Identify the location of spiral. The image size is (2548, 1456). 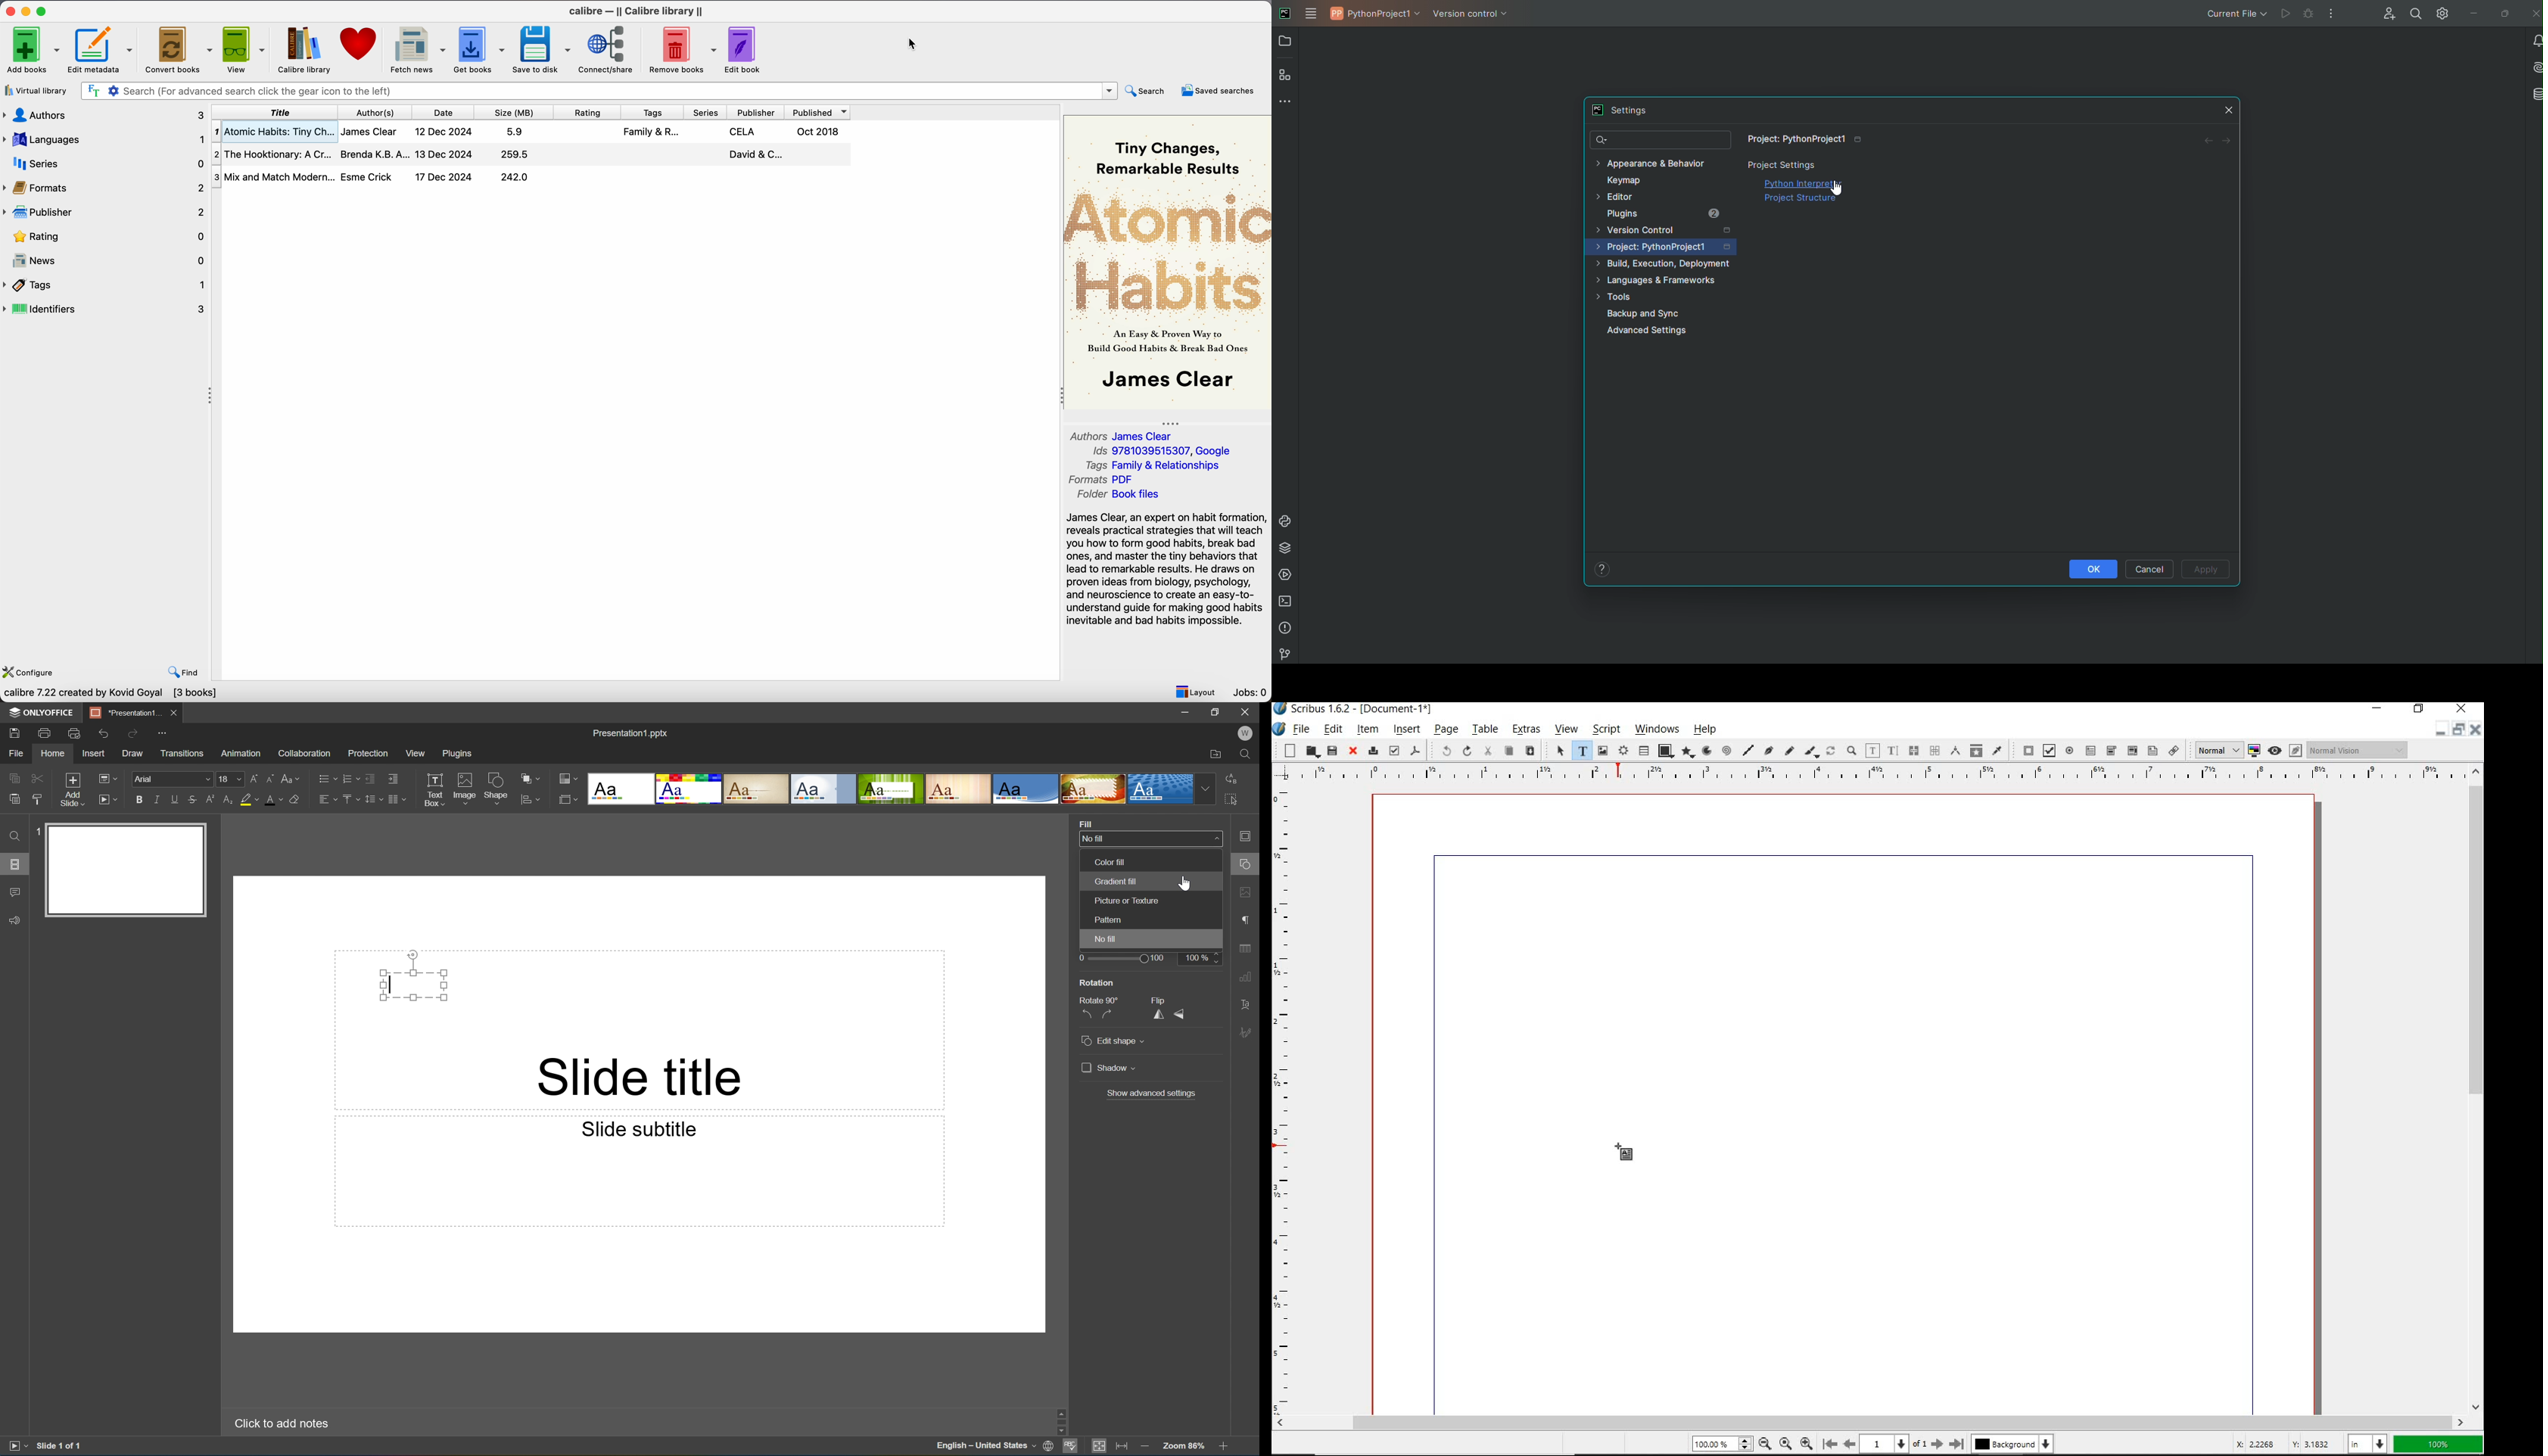
(1726, 751).